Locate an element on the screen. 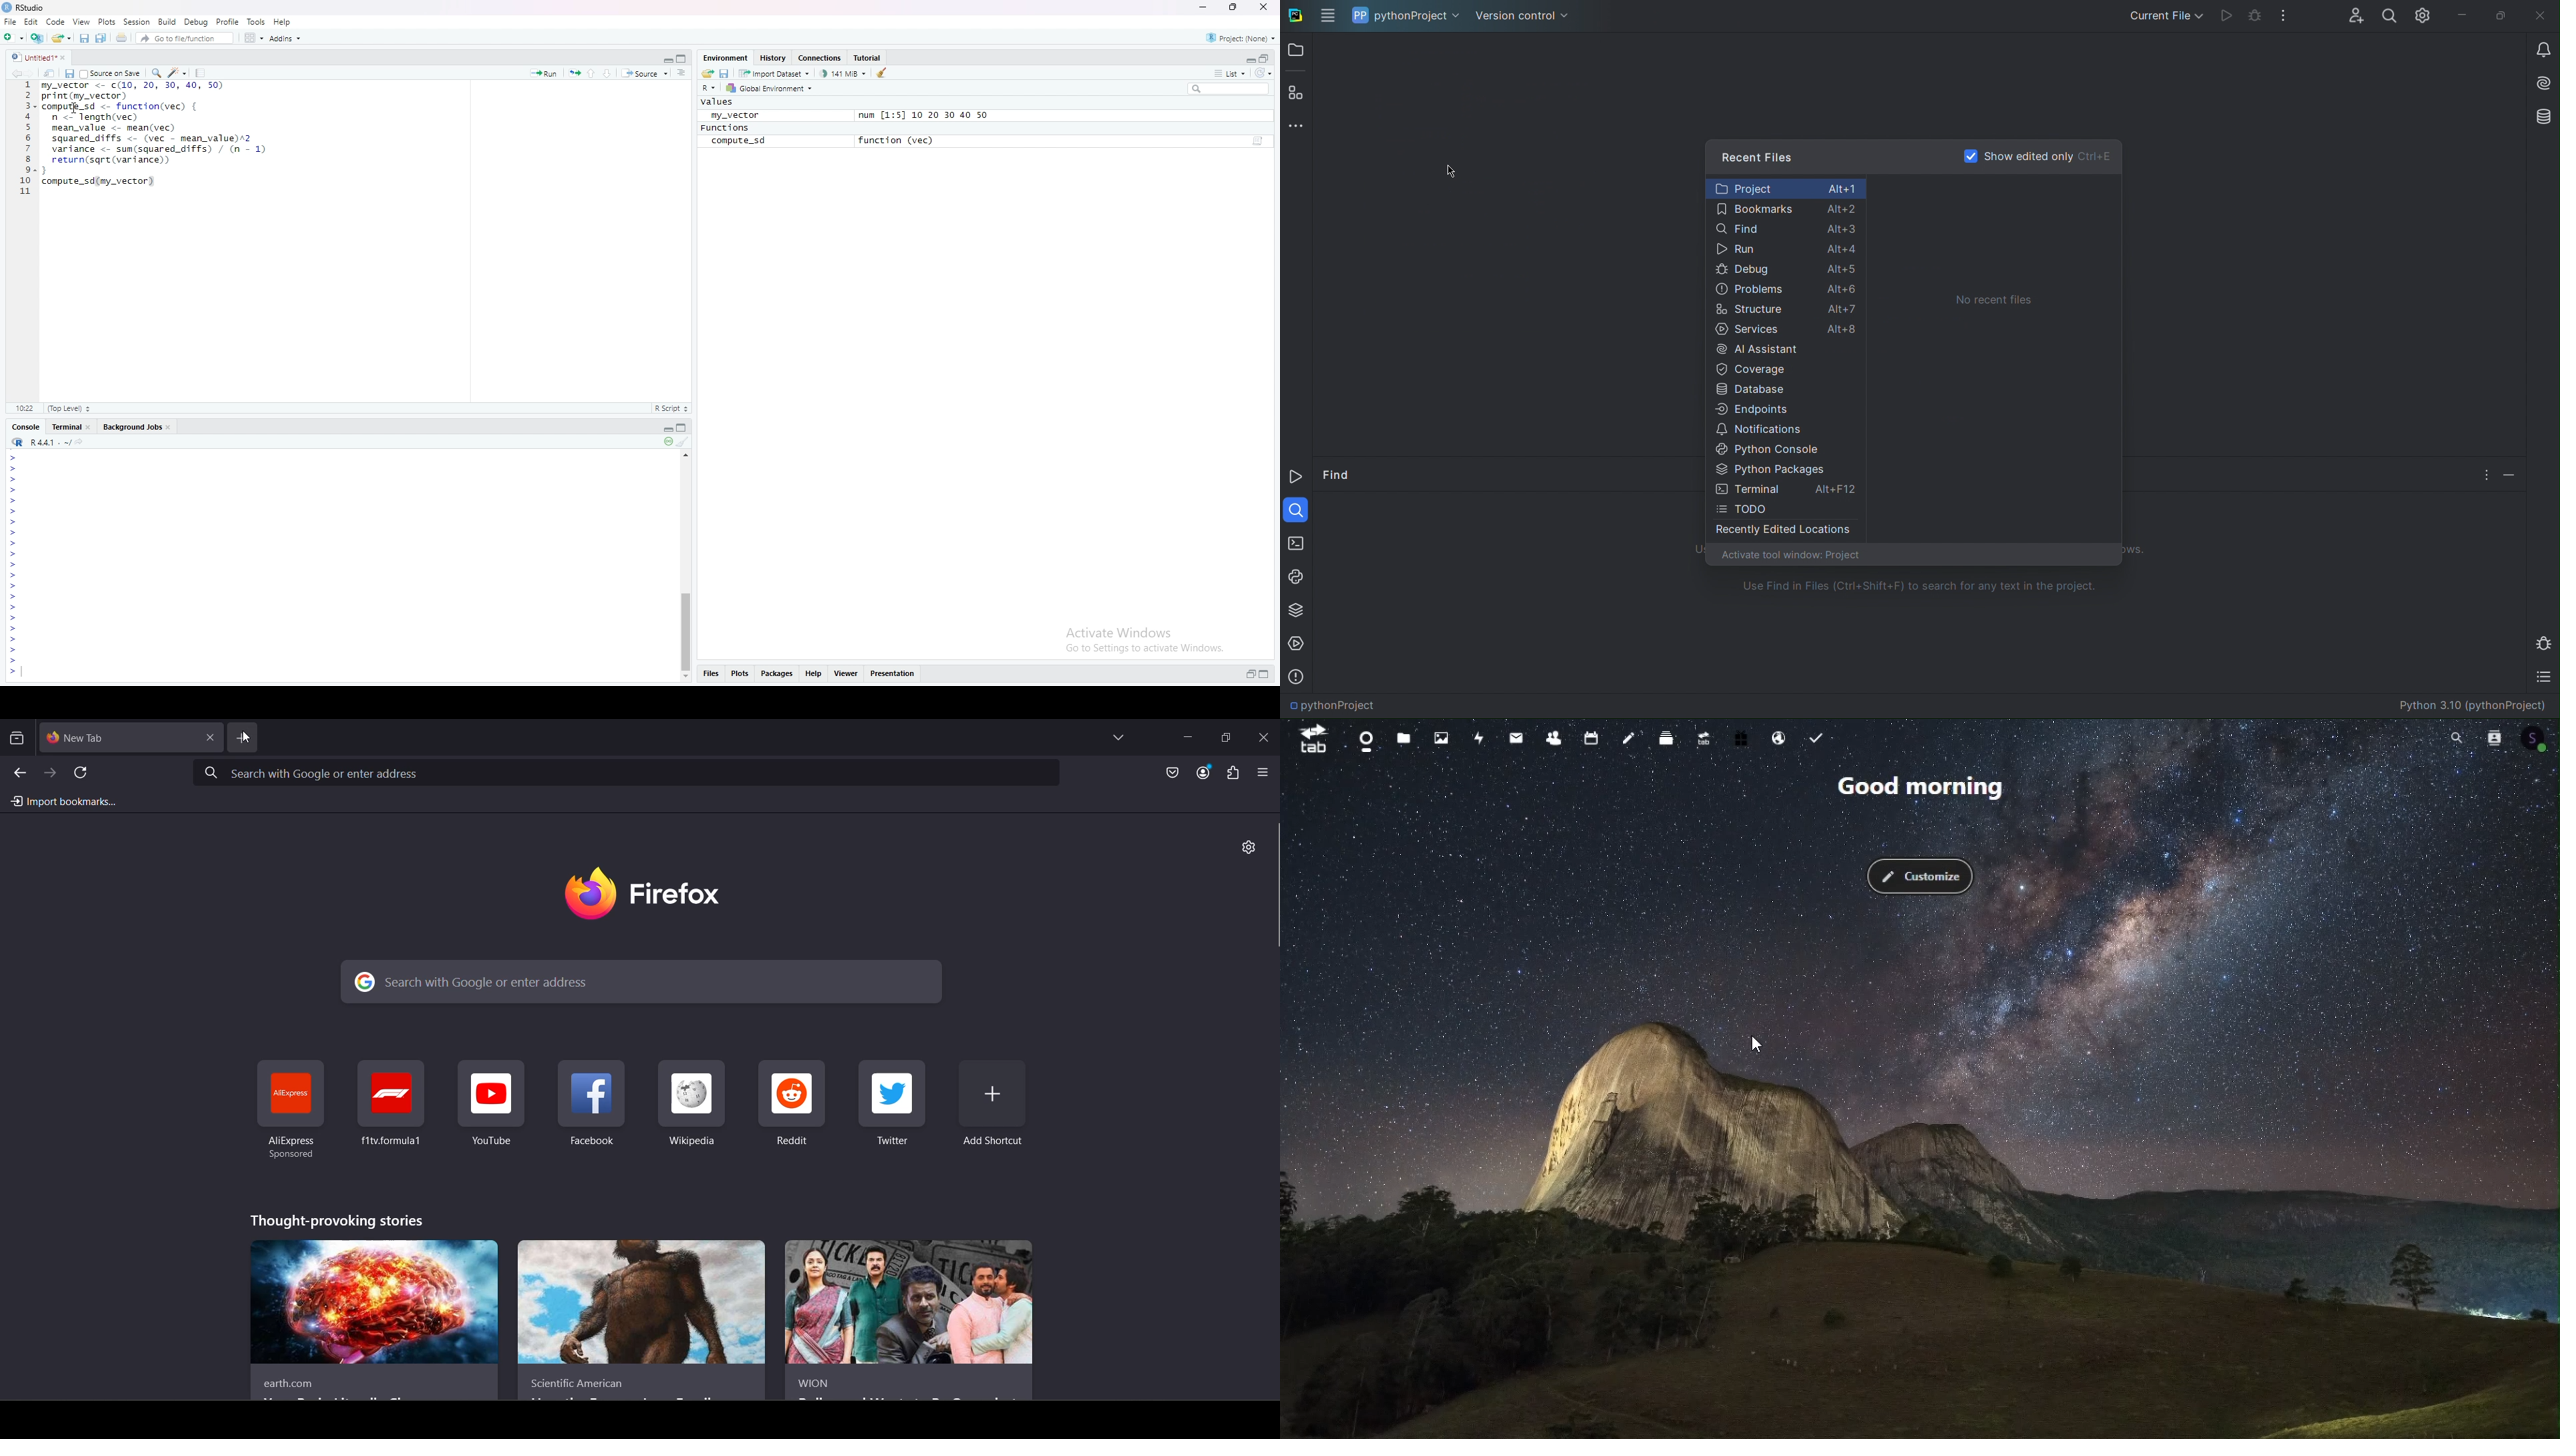 Image resolution: width=2576 pixels, height=1456 pixels. thought-provoking stories is located at coordinates (337, 1221).